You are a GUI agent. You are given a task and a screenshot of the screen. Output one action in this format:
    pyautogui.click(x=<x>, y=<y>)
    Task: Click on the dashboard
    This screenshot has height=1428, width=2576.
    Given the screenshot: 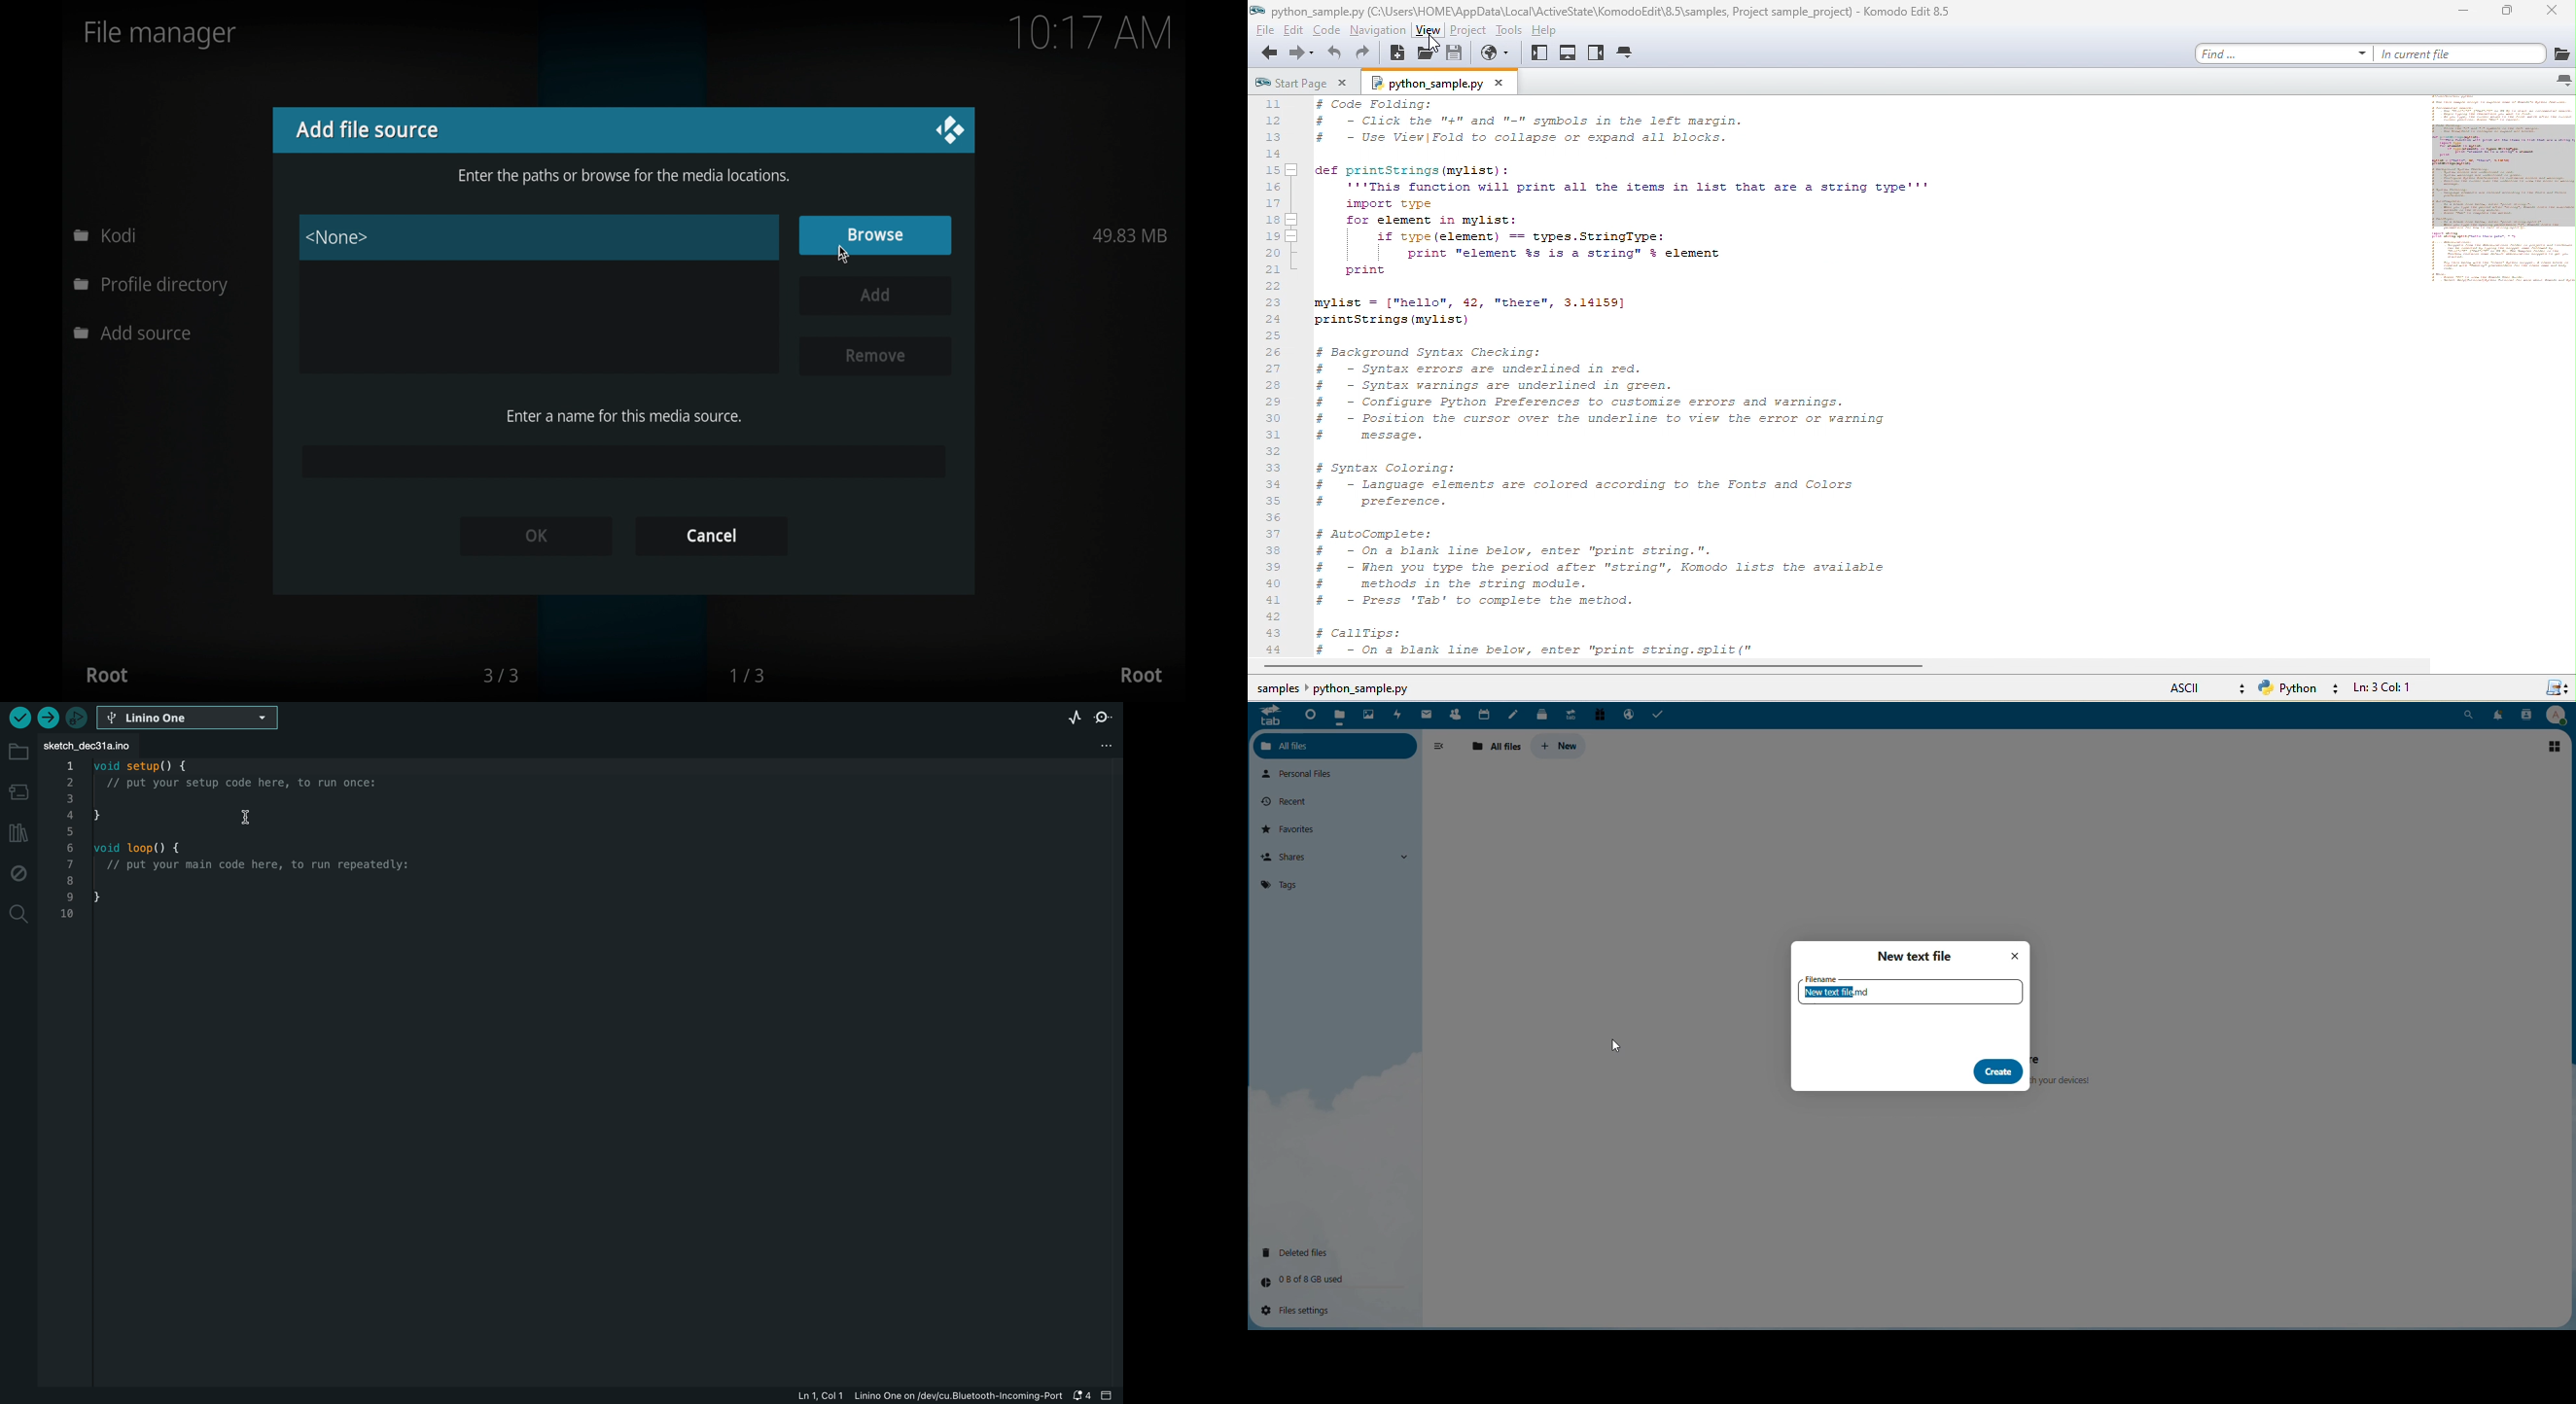 What is the action you would take?
    pyautogui.click(x=1307, y=715)
    